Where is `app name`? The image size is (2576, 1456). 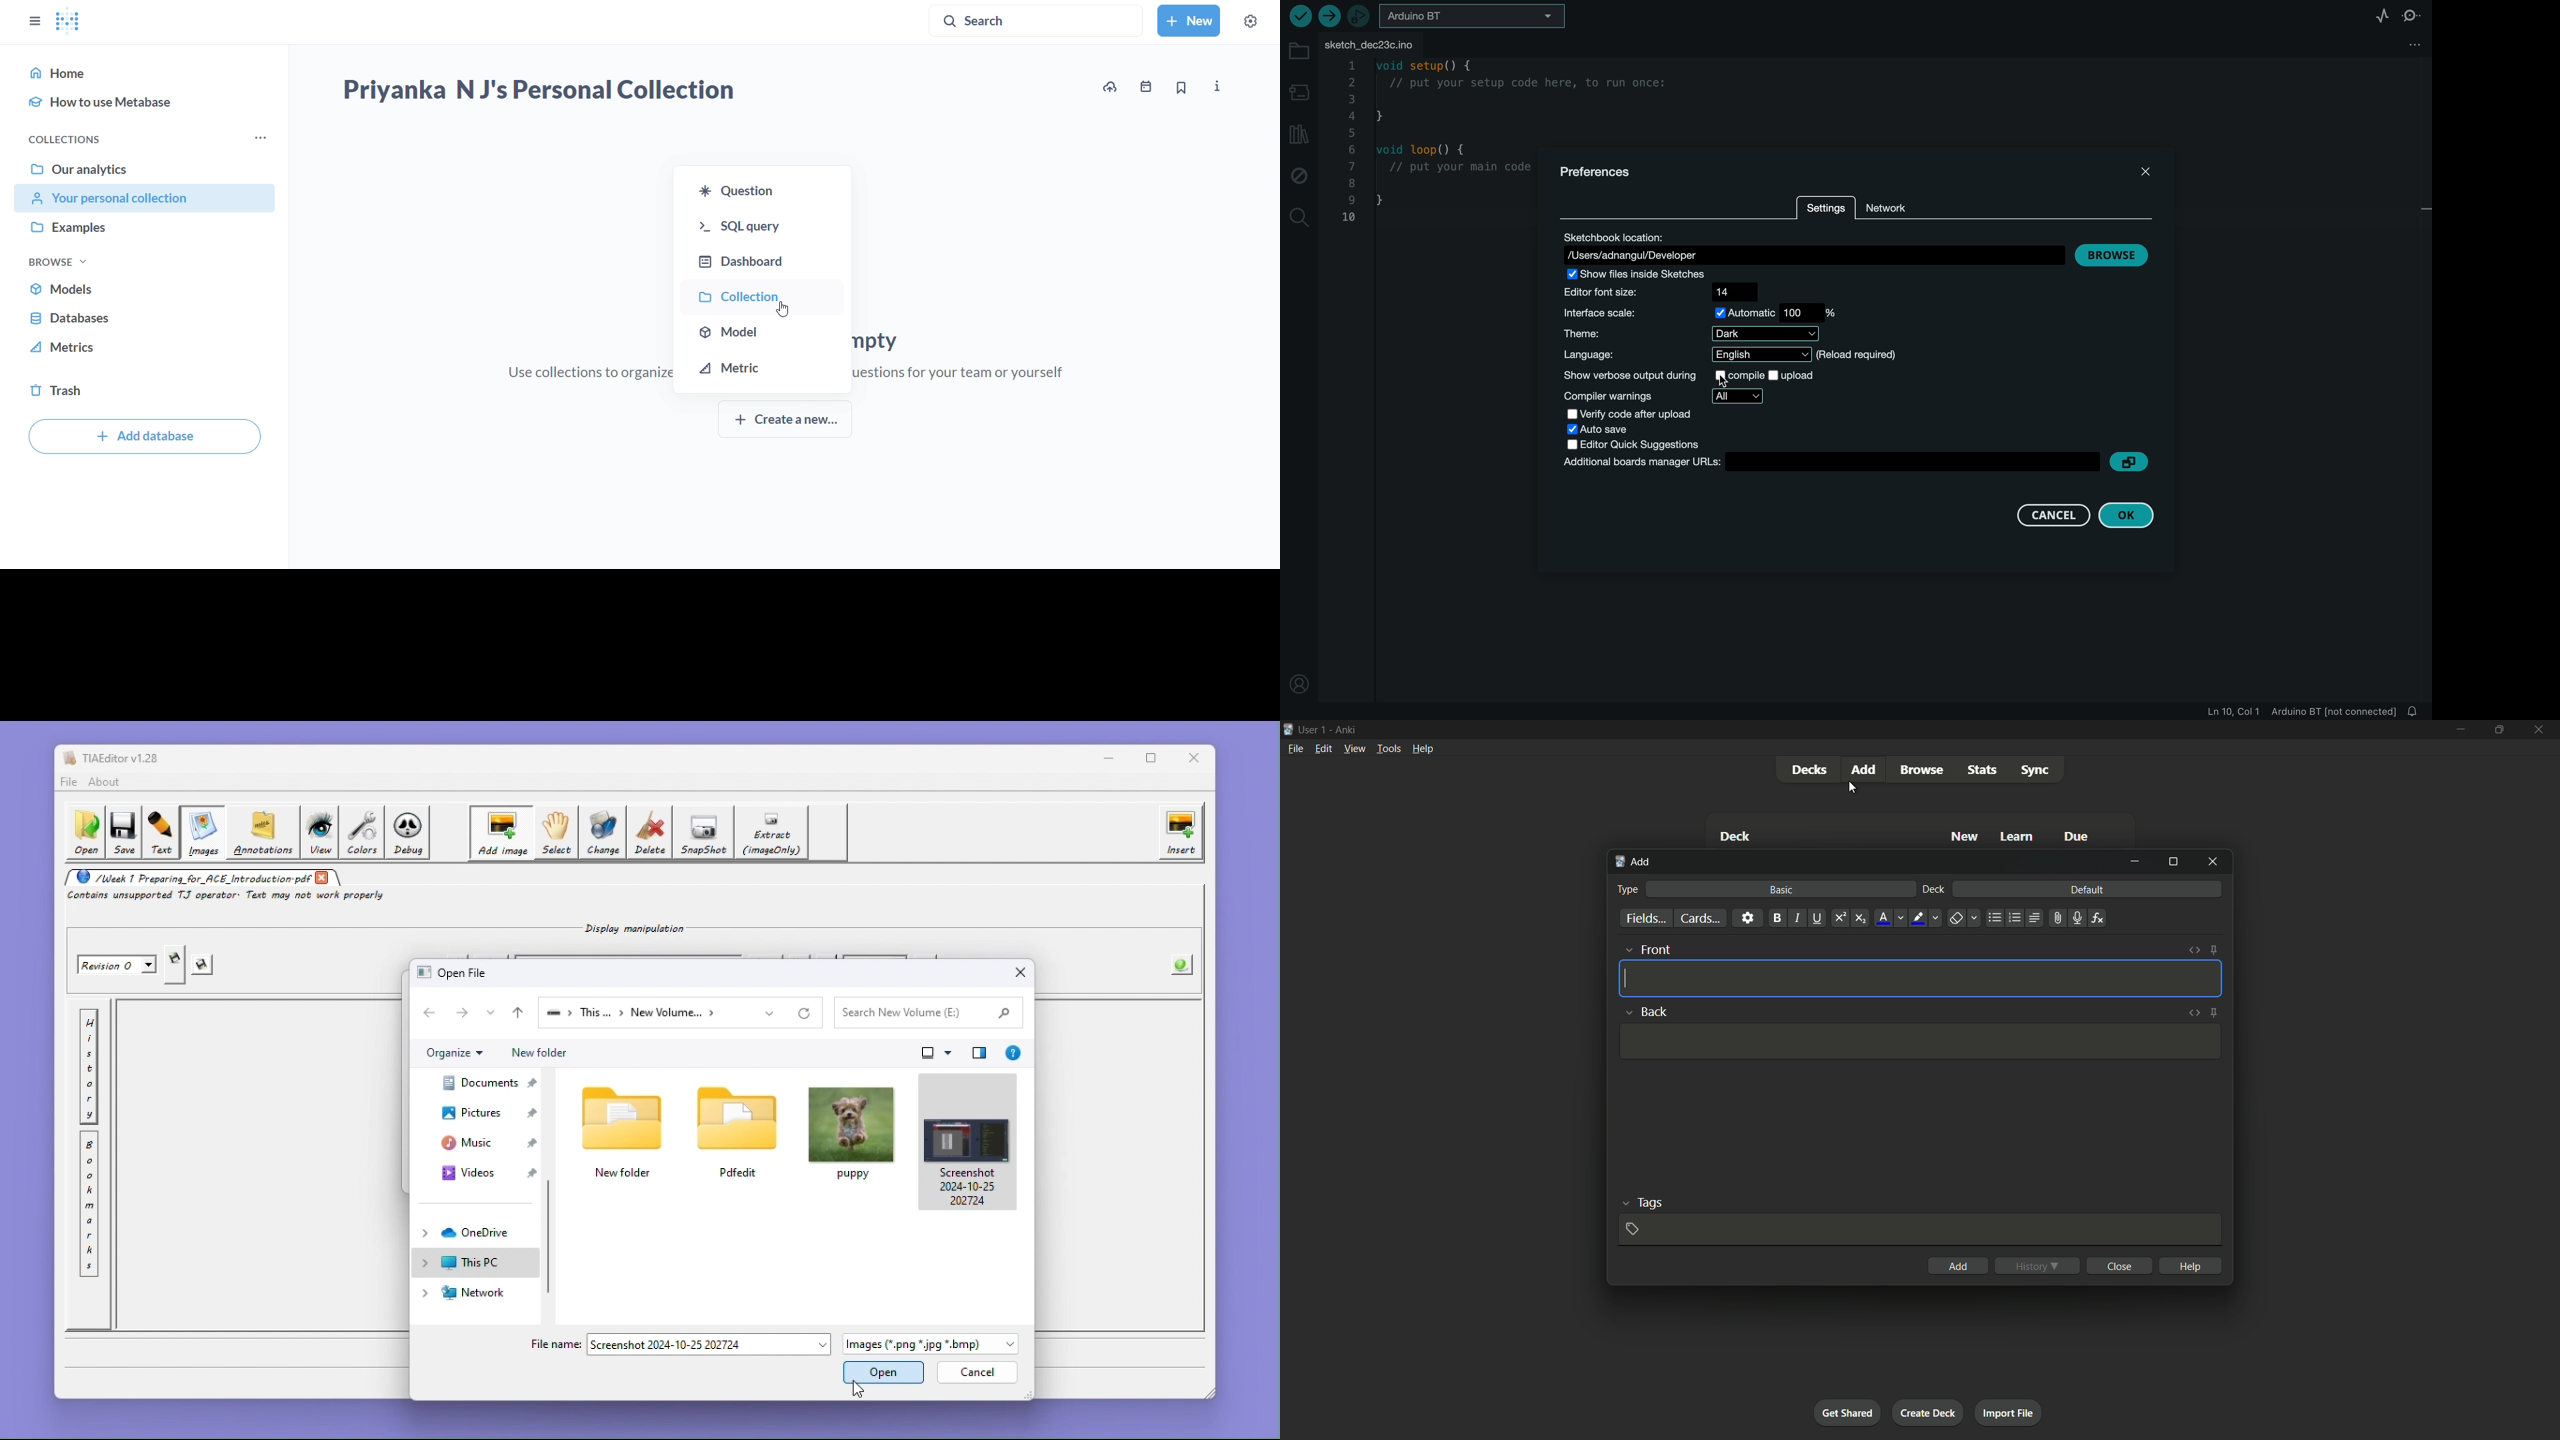
app name is located at coordinates (1345, 728).